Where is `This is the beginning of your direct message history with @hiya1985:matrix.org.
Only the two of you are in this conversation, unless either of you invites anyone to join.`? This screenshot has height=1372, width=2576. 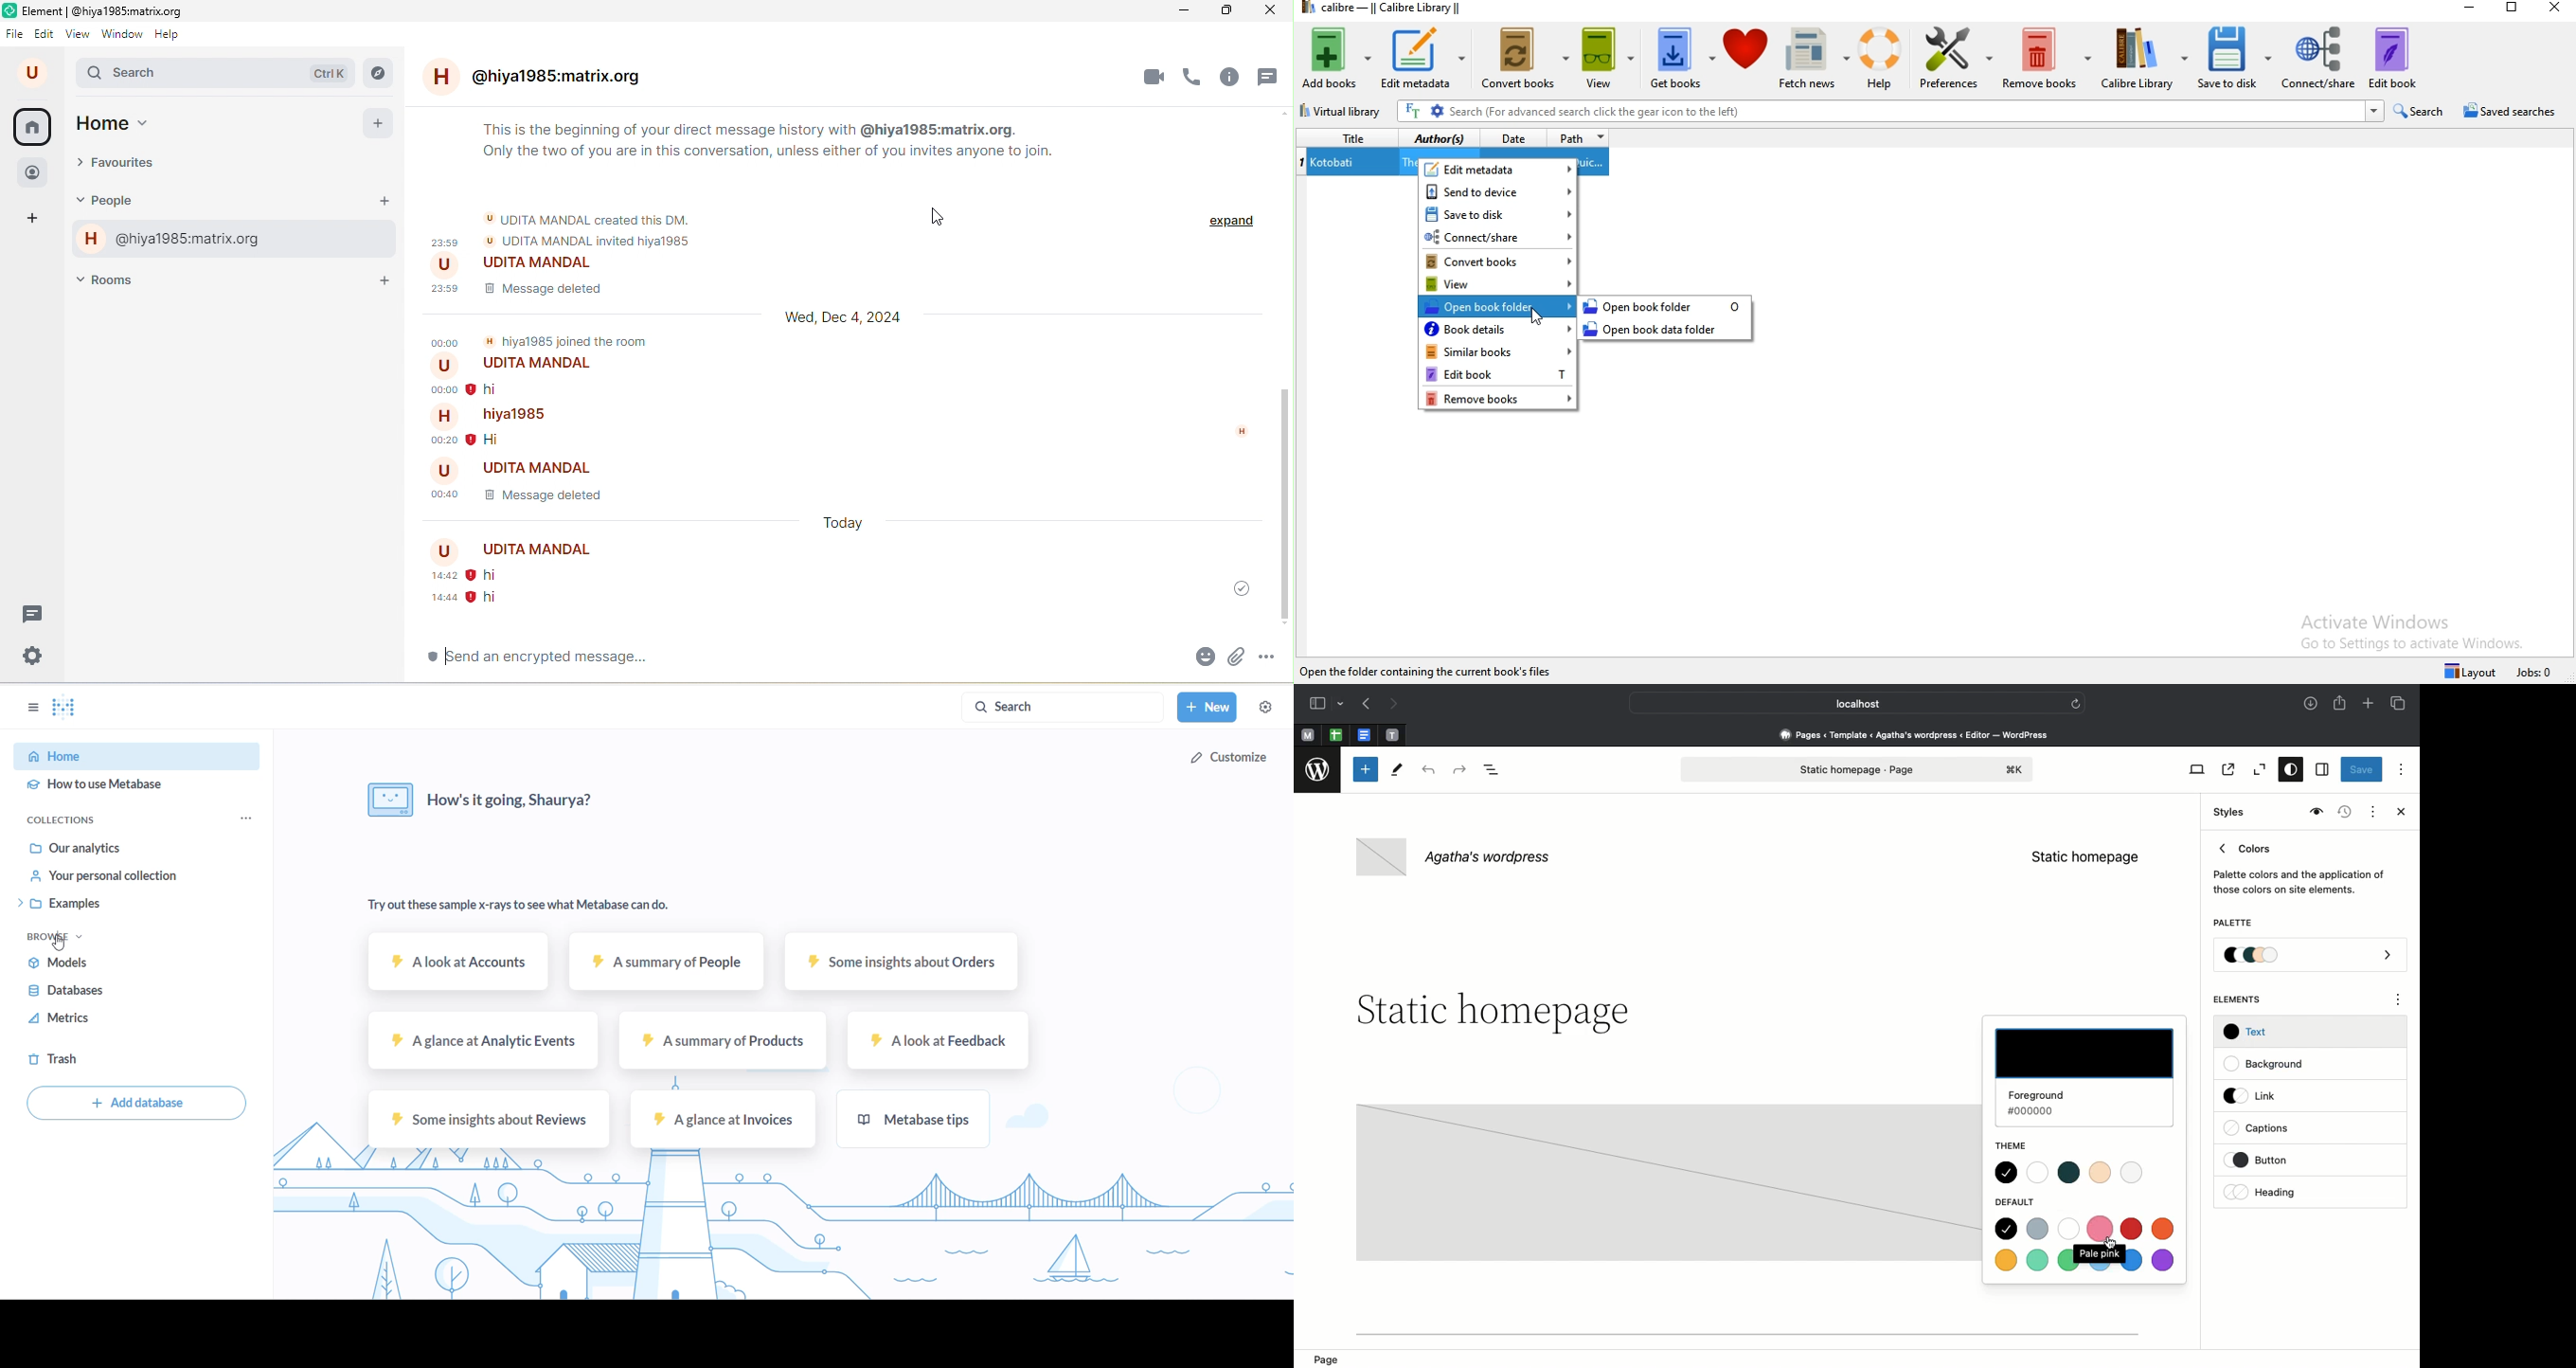 This is the beginning of your direct message history with @hiya1985:matrix.org.
Only the two of you are in this conversation, unless either of you invites anyone to join. is located at coordinates (768, 142).